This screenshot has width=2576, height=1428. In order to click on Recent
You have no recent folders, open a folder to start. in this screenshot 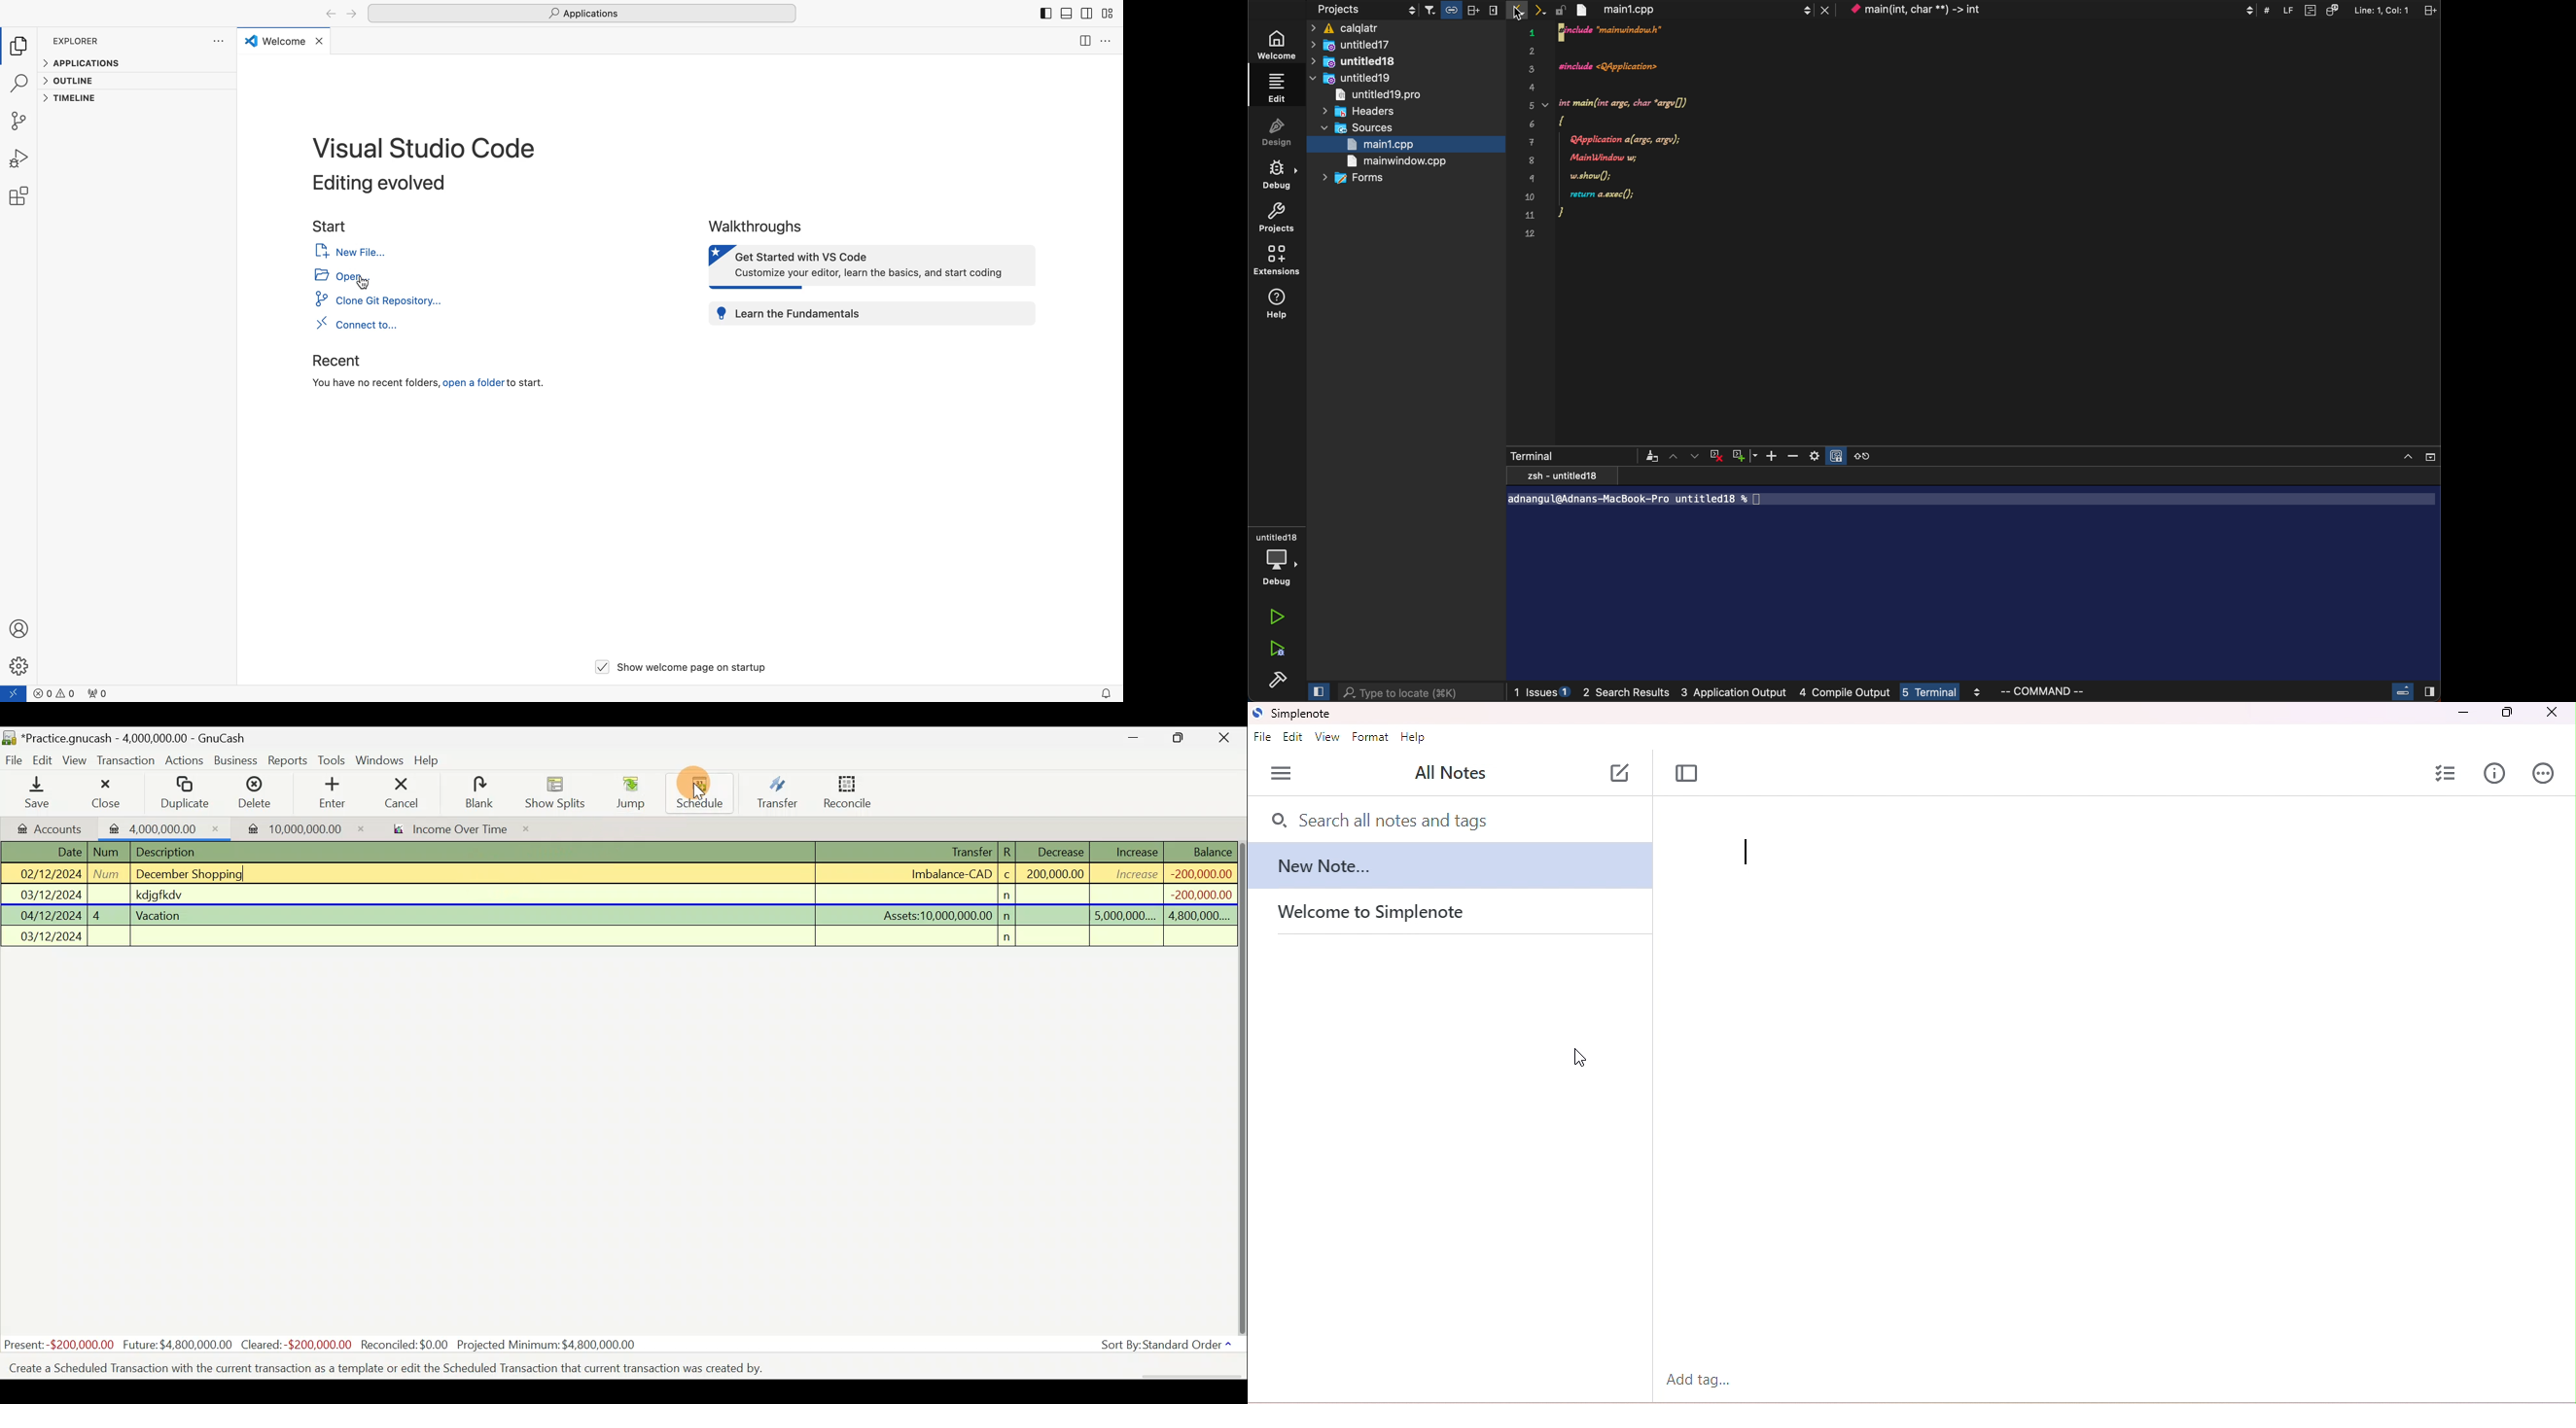, I will do `click(424, 375)`.